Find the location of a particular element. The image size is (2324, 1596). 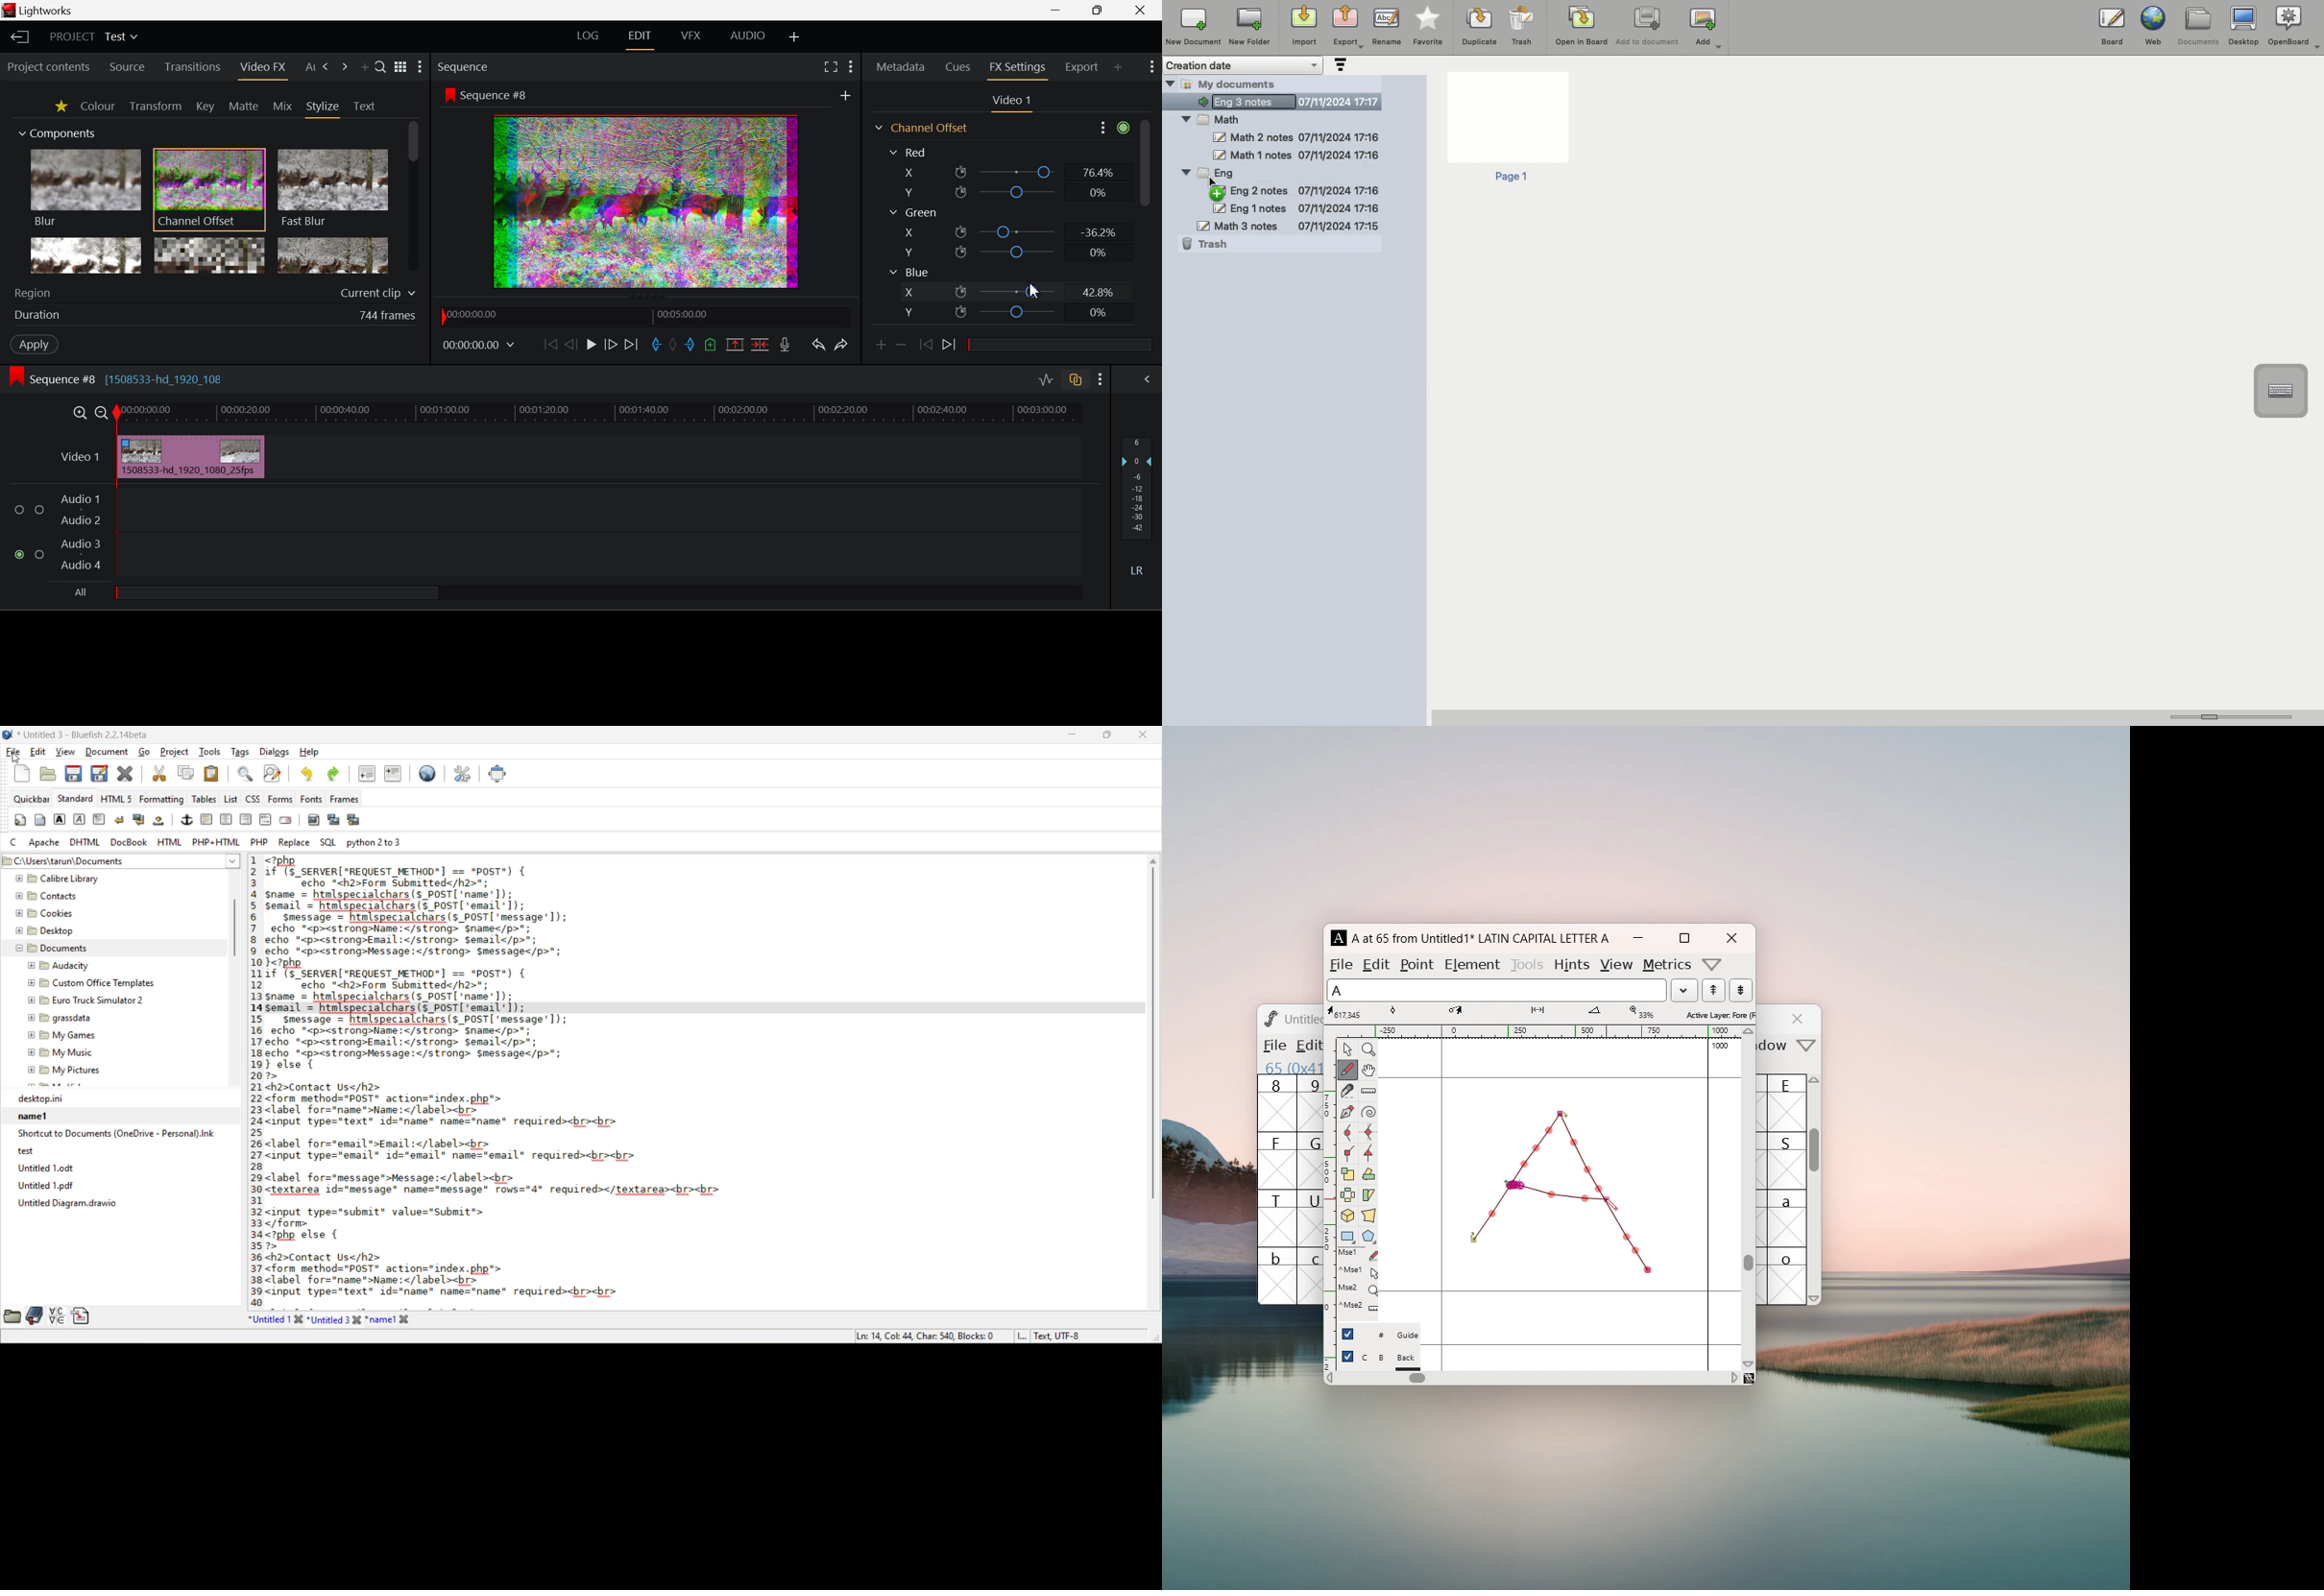

cursor is located at coordinates (1611, 1207).